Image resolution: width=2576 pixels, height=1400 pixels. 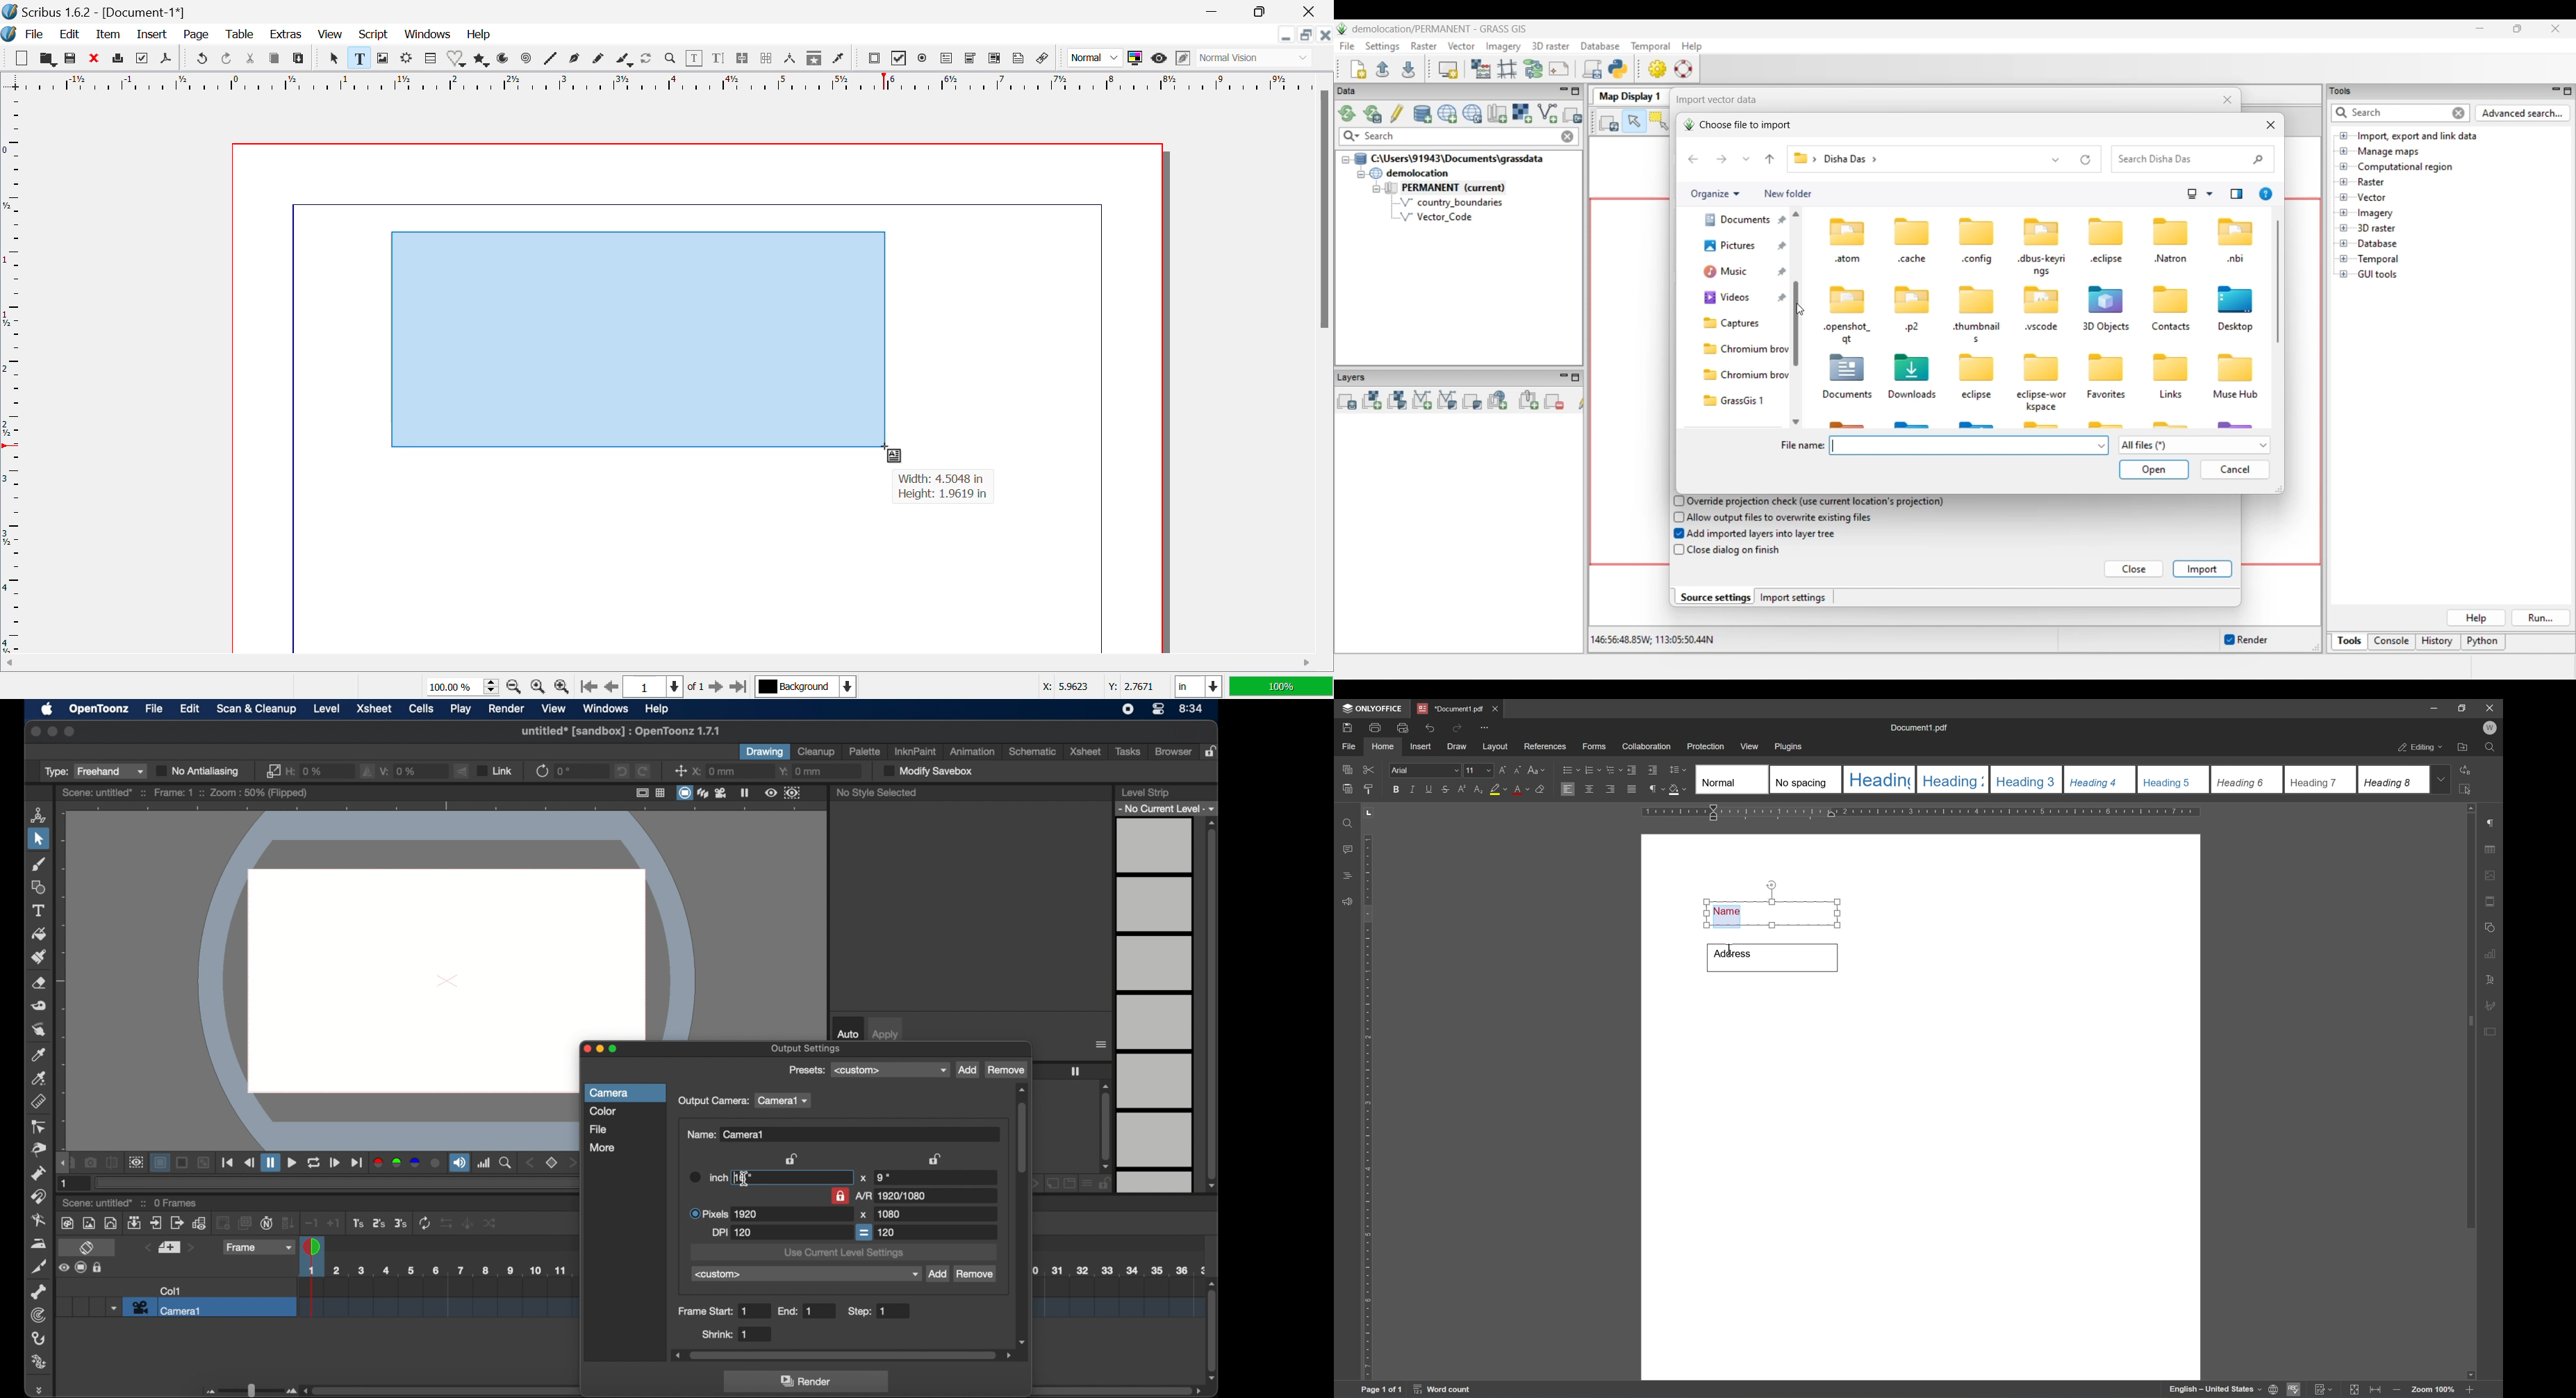 What do you see at coordinates (1352, 747) in the screenshot?
I see `file` at bounding box center [1352, 747].